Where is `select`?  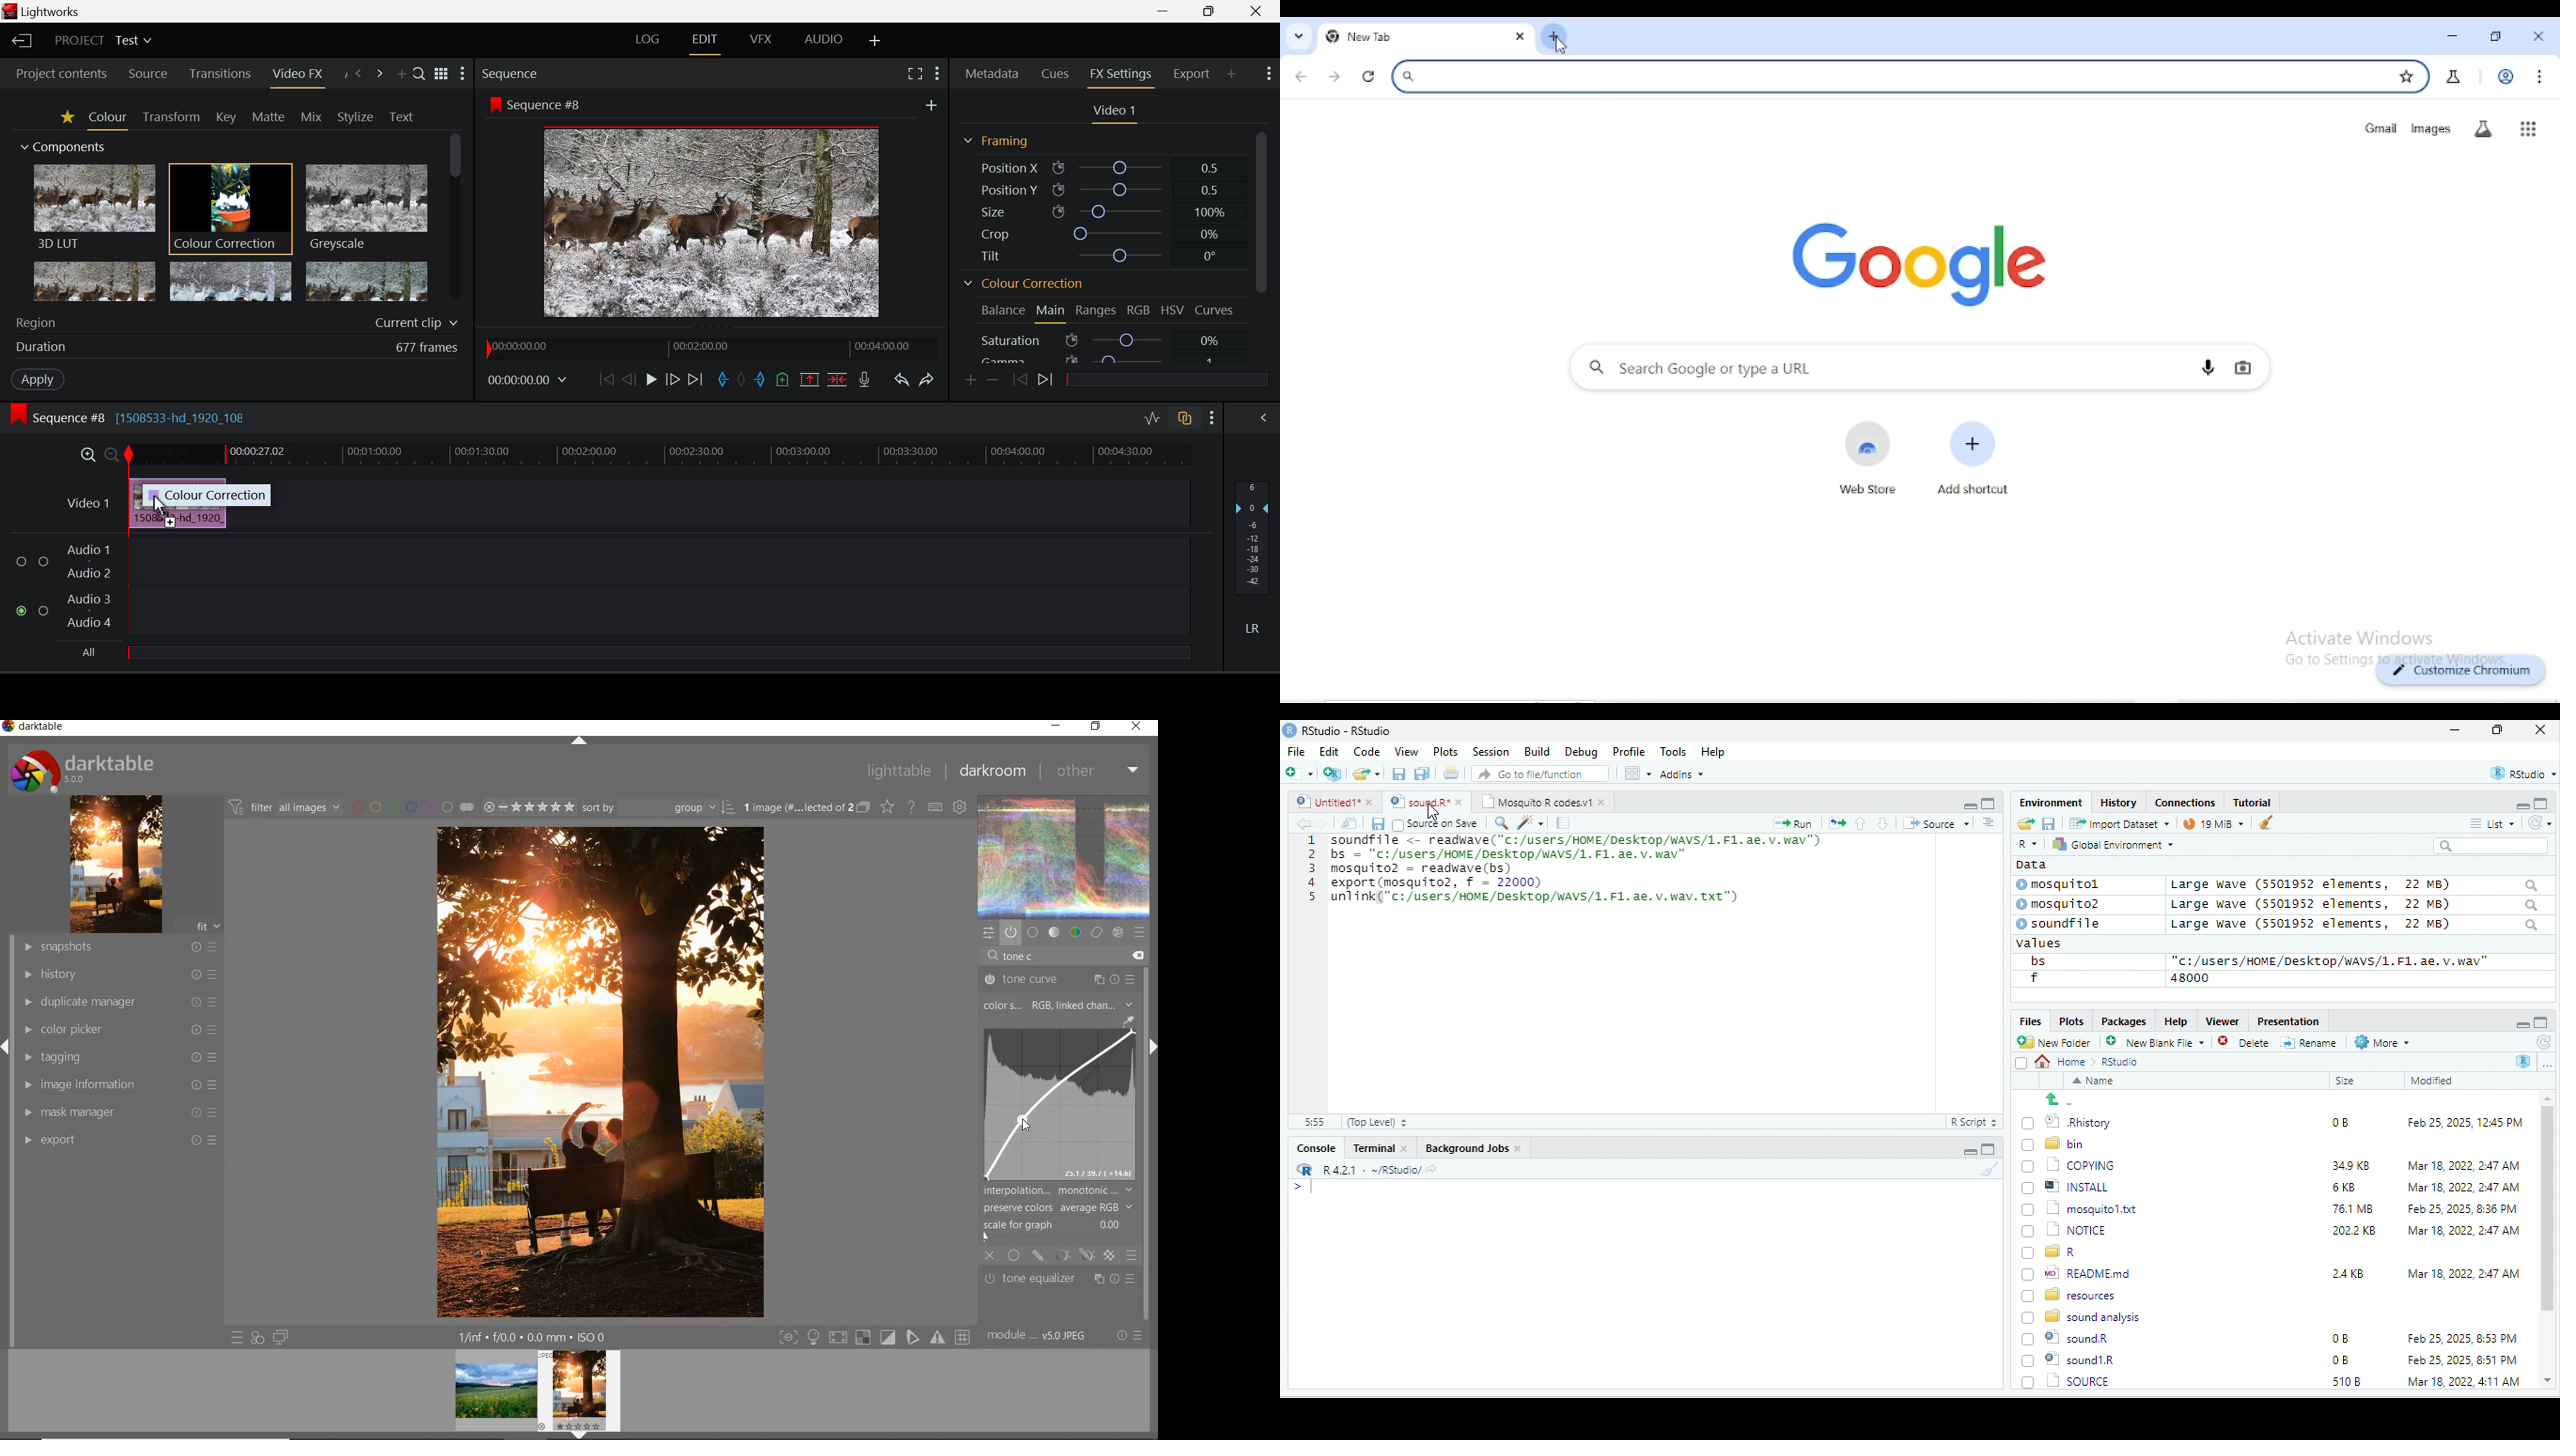 select is located at coordinates (2023, 1067).